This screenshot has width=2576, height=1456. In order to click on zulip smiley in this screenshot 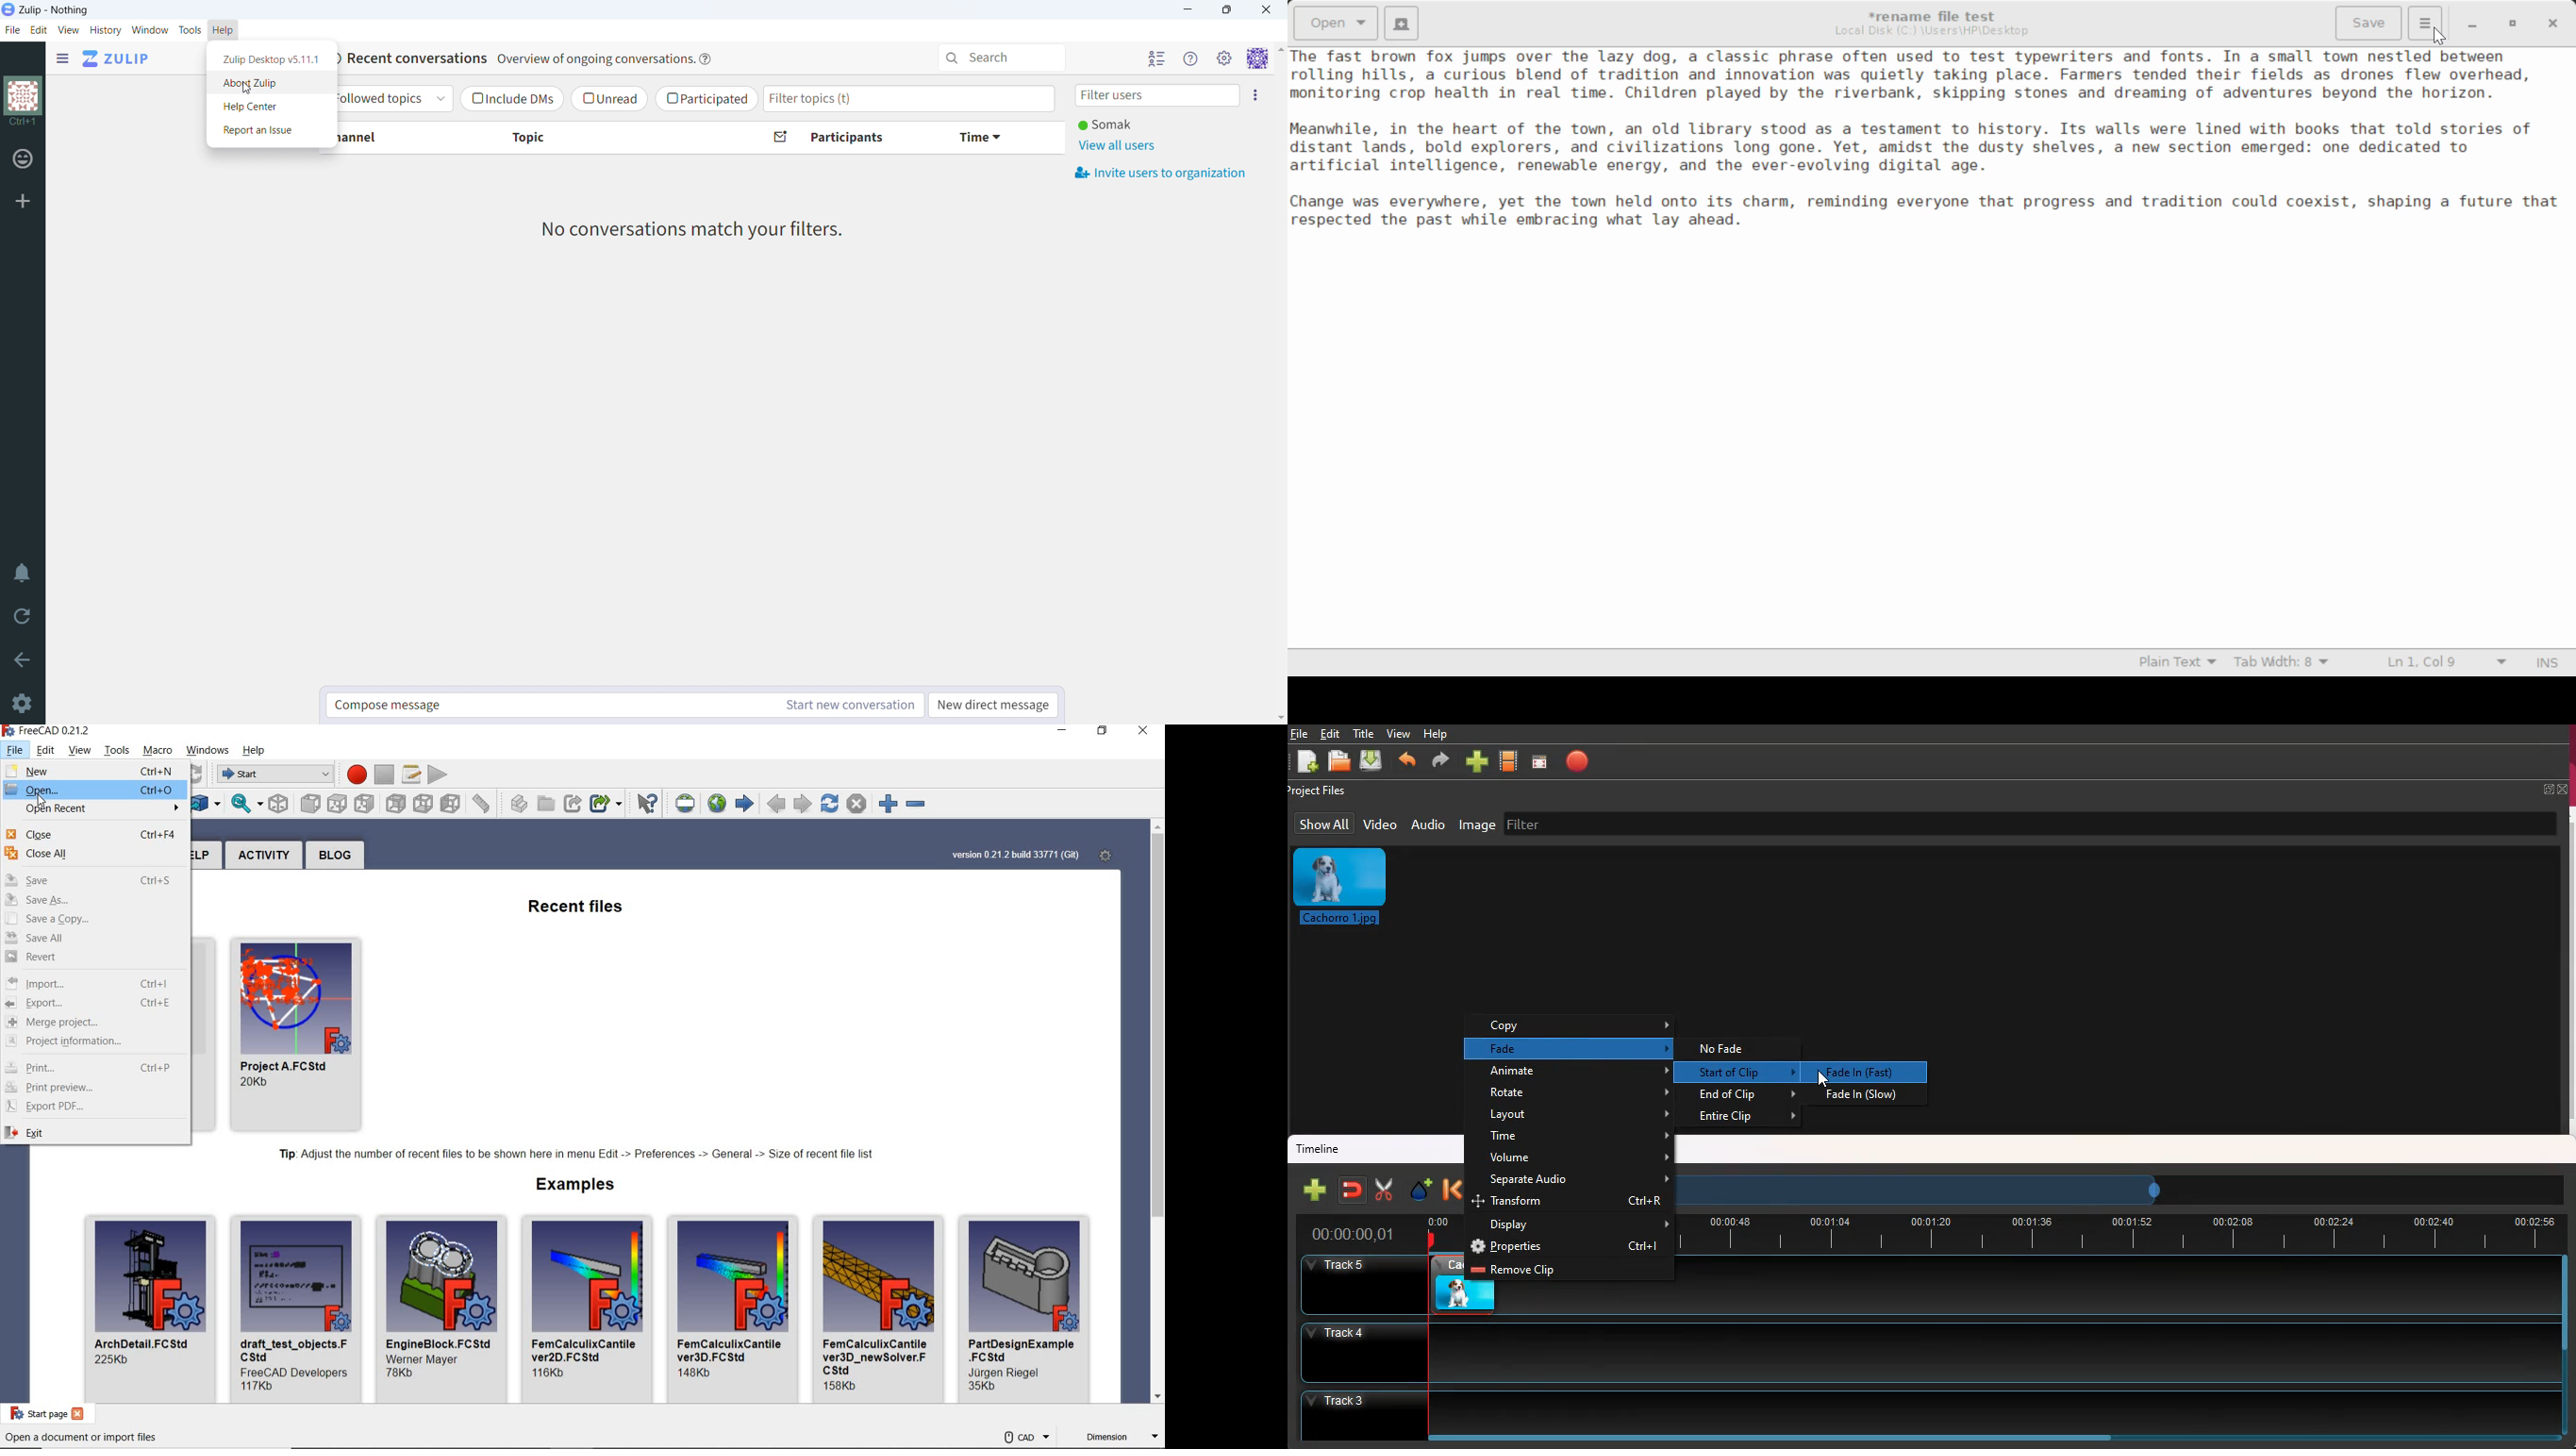, I will do `click(25, 161)`.